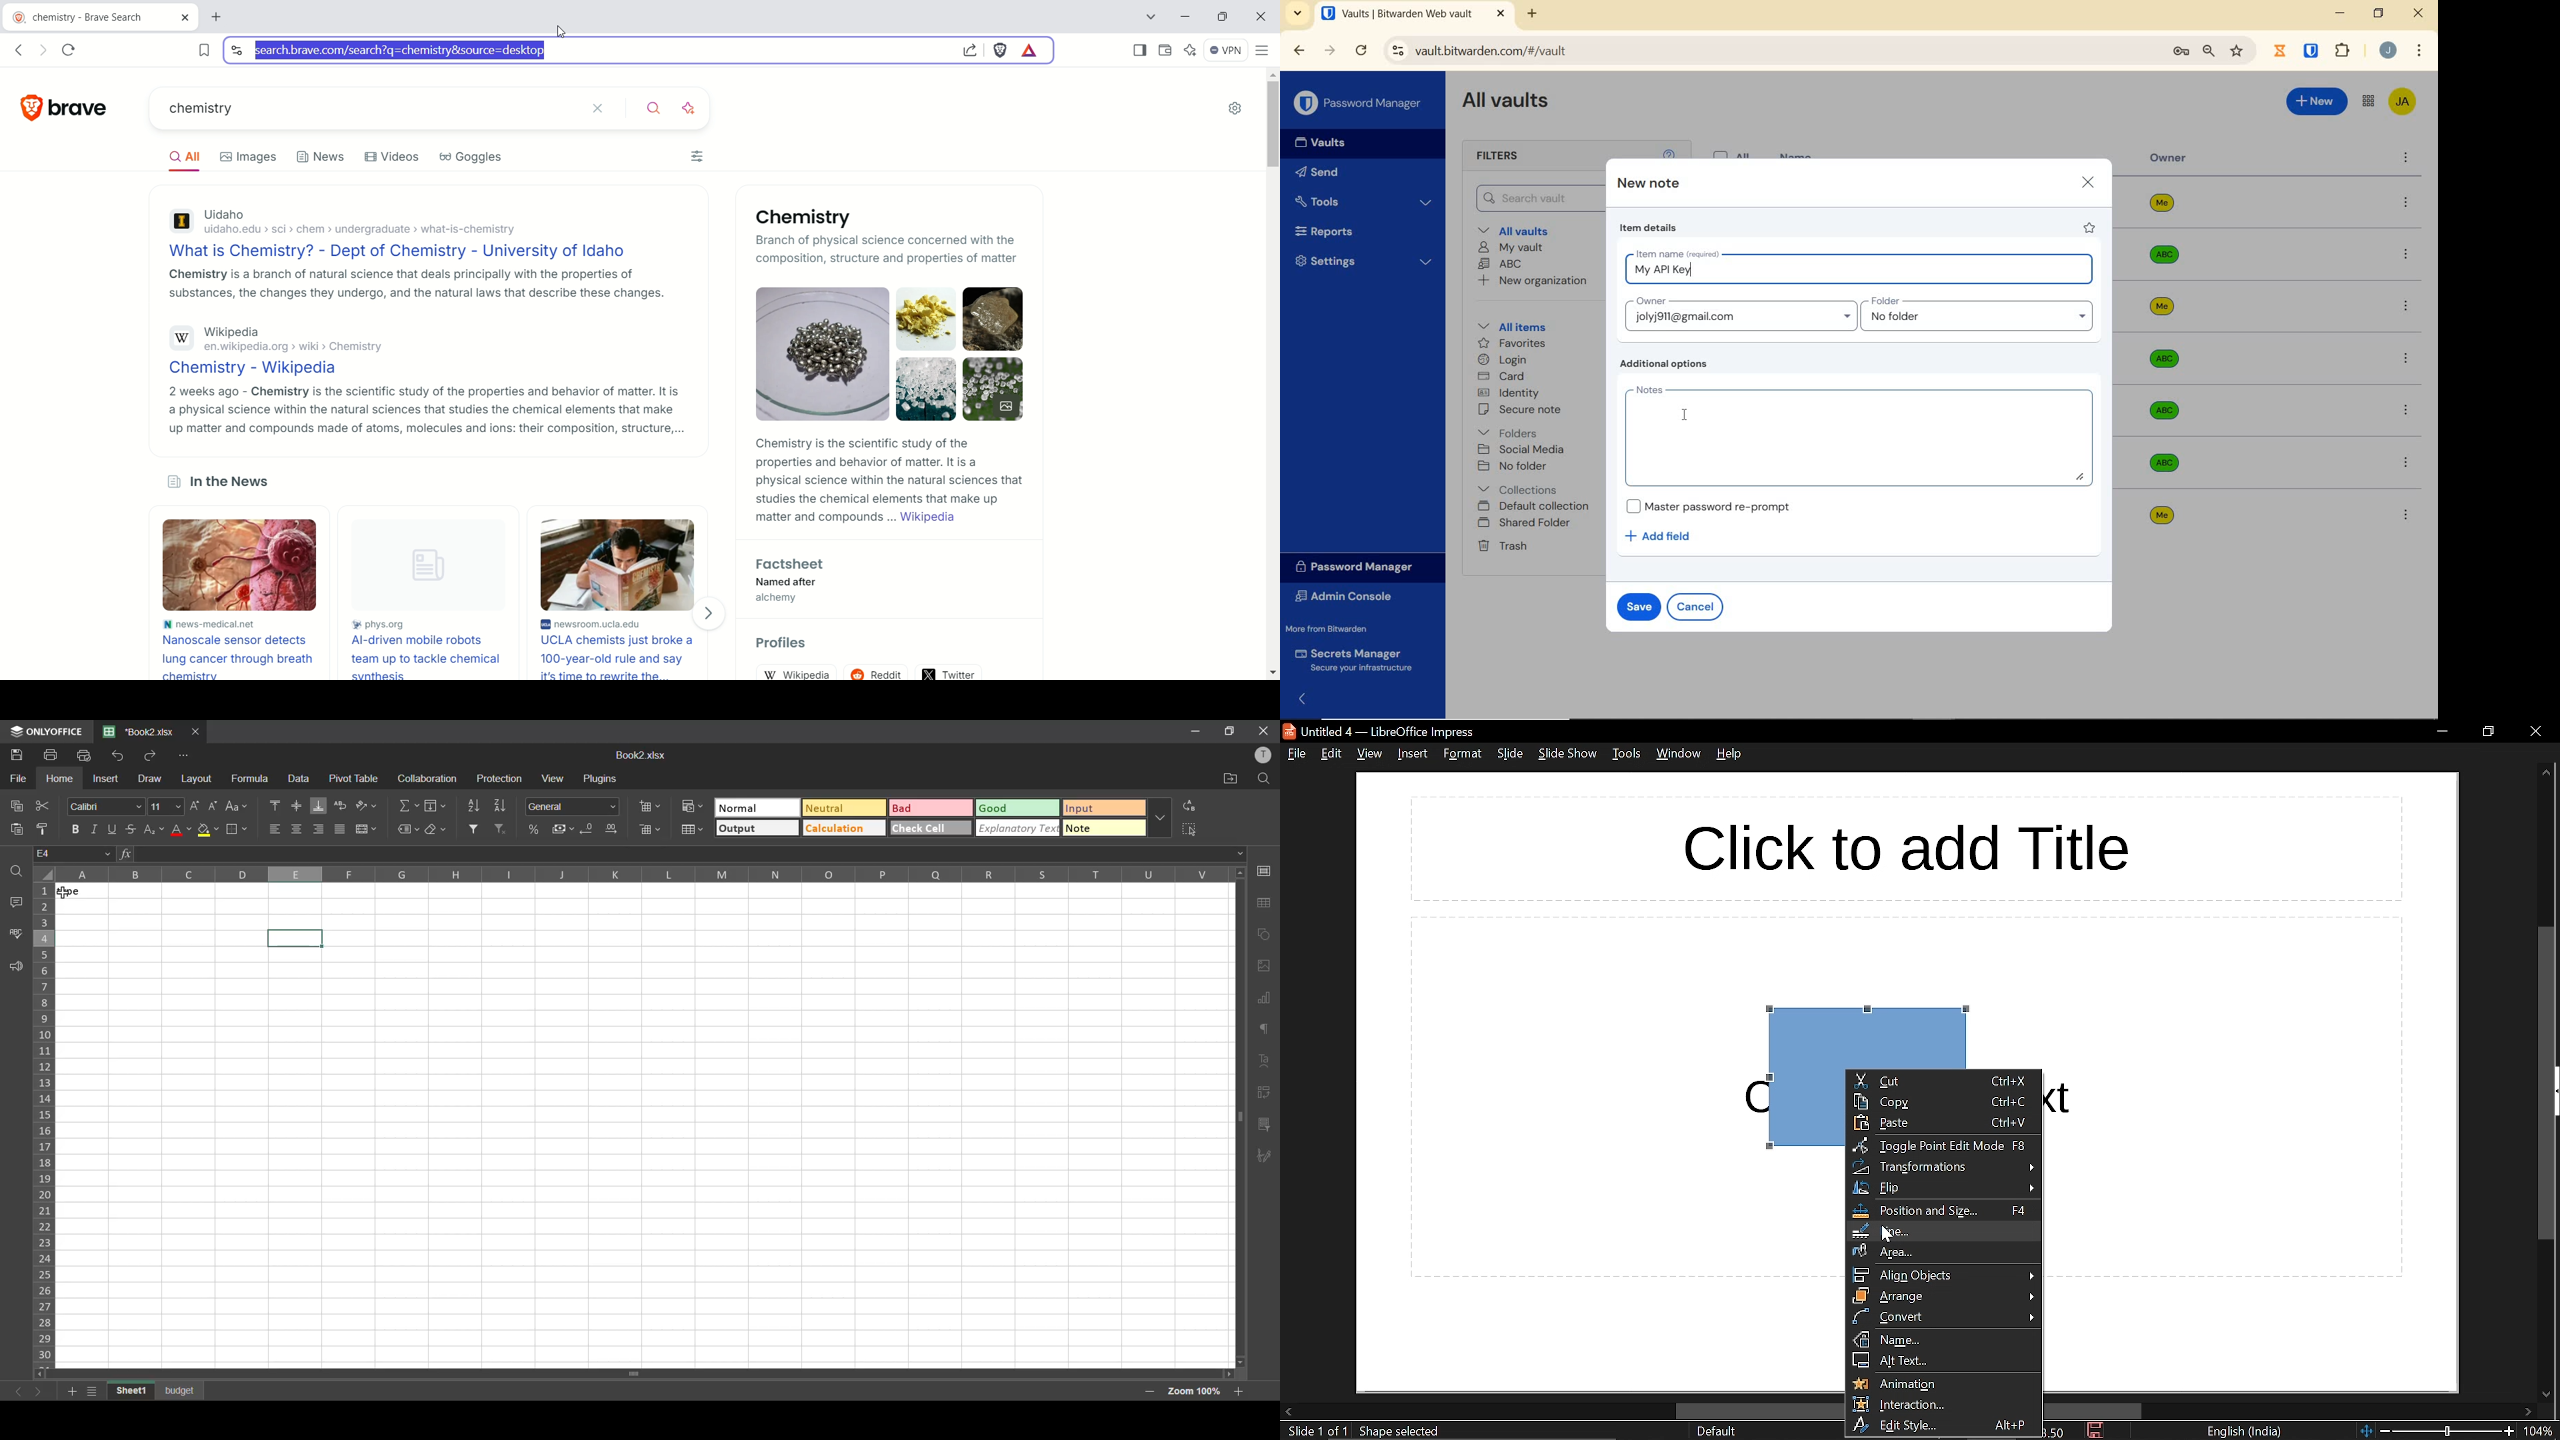 This screenshot has height=1456, width=2576. What do you see at coordinates (841, 828) in the screenshot?
I see `calculation` at bounding box center [841, 828].